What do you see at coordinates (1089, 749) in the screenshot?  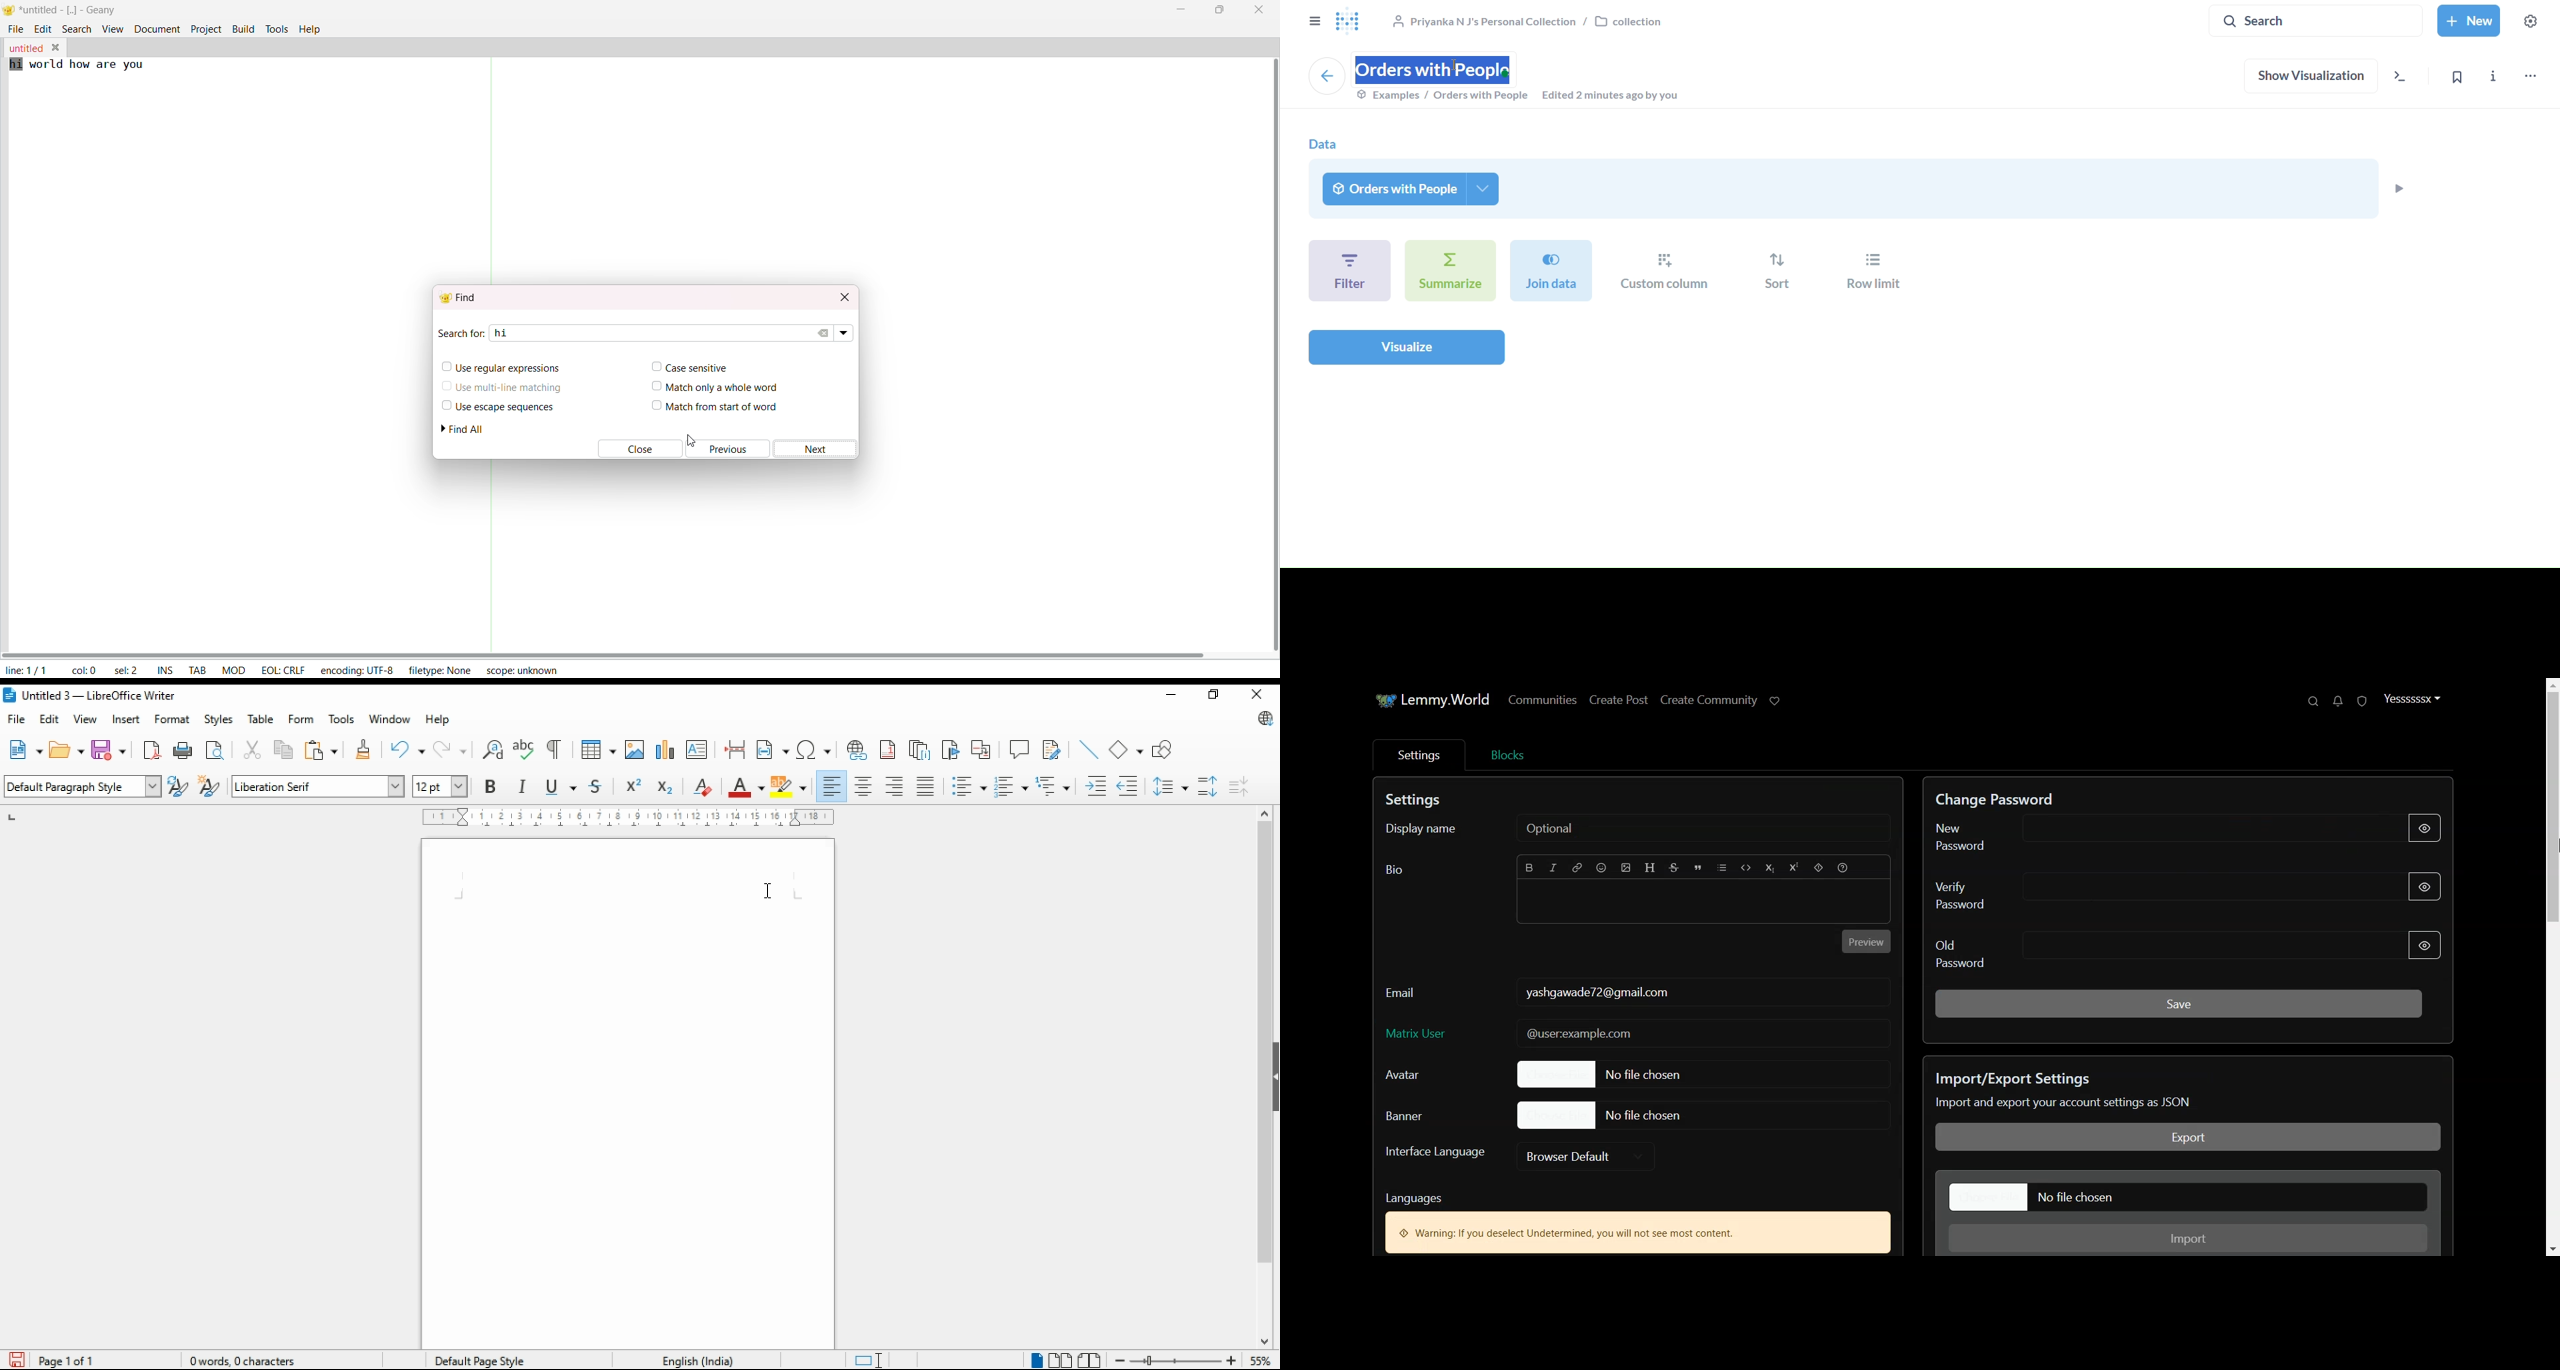 I see `insert line` at bounding box center [1089, 749].